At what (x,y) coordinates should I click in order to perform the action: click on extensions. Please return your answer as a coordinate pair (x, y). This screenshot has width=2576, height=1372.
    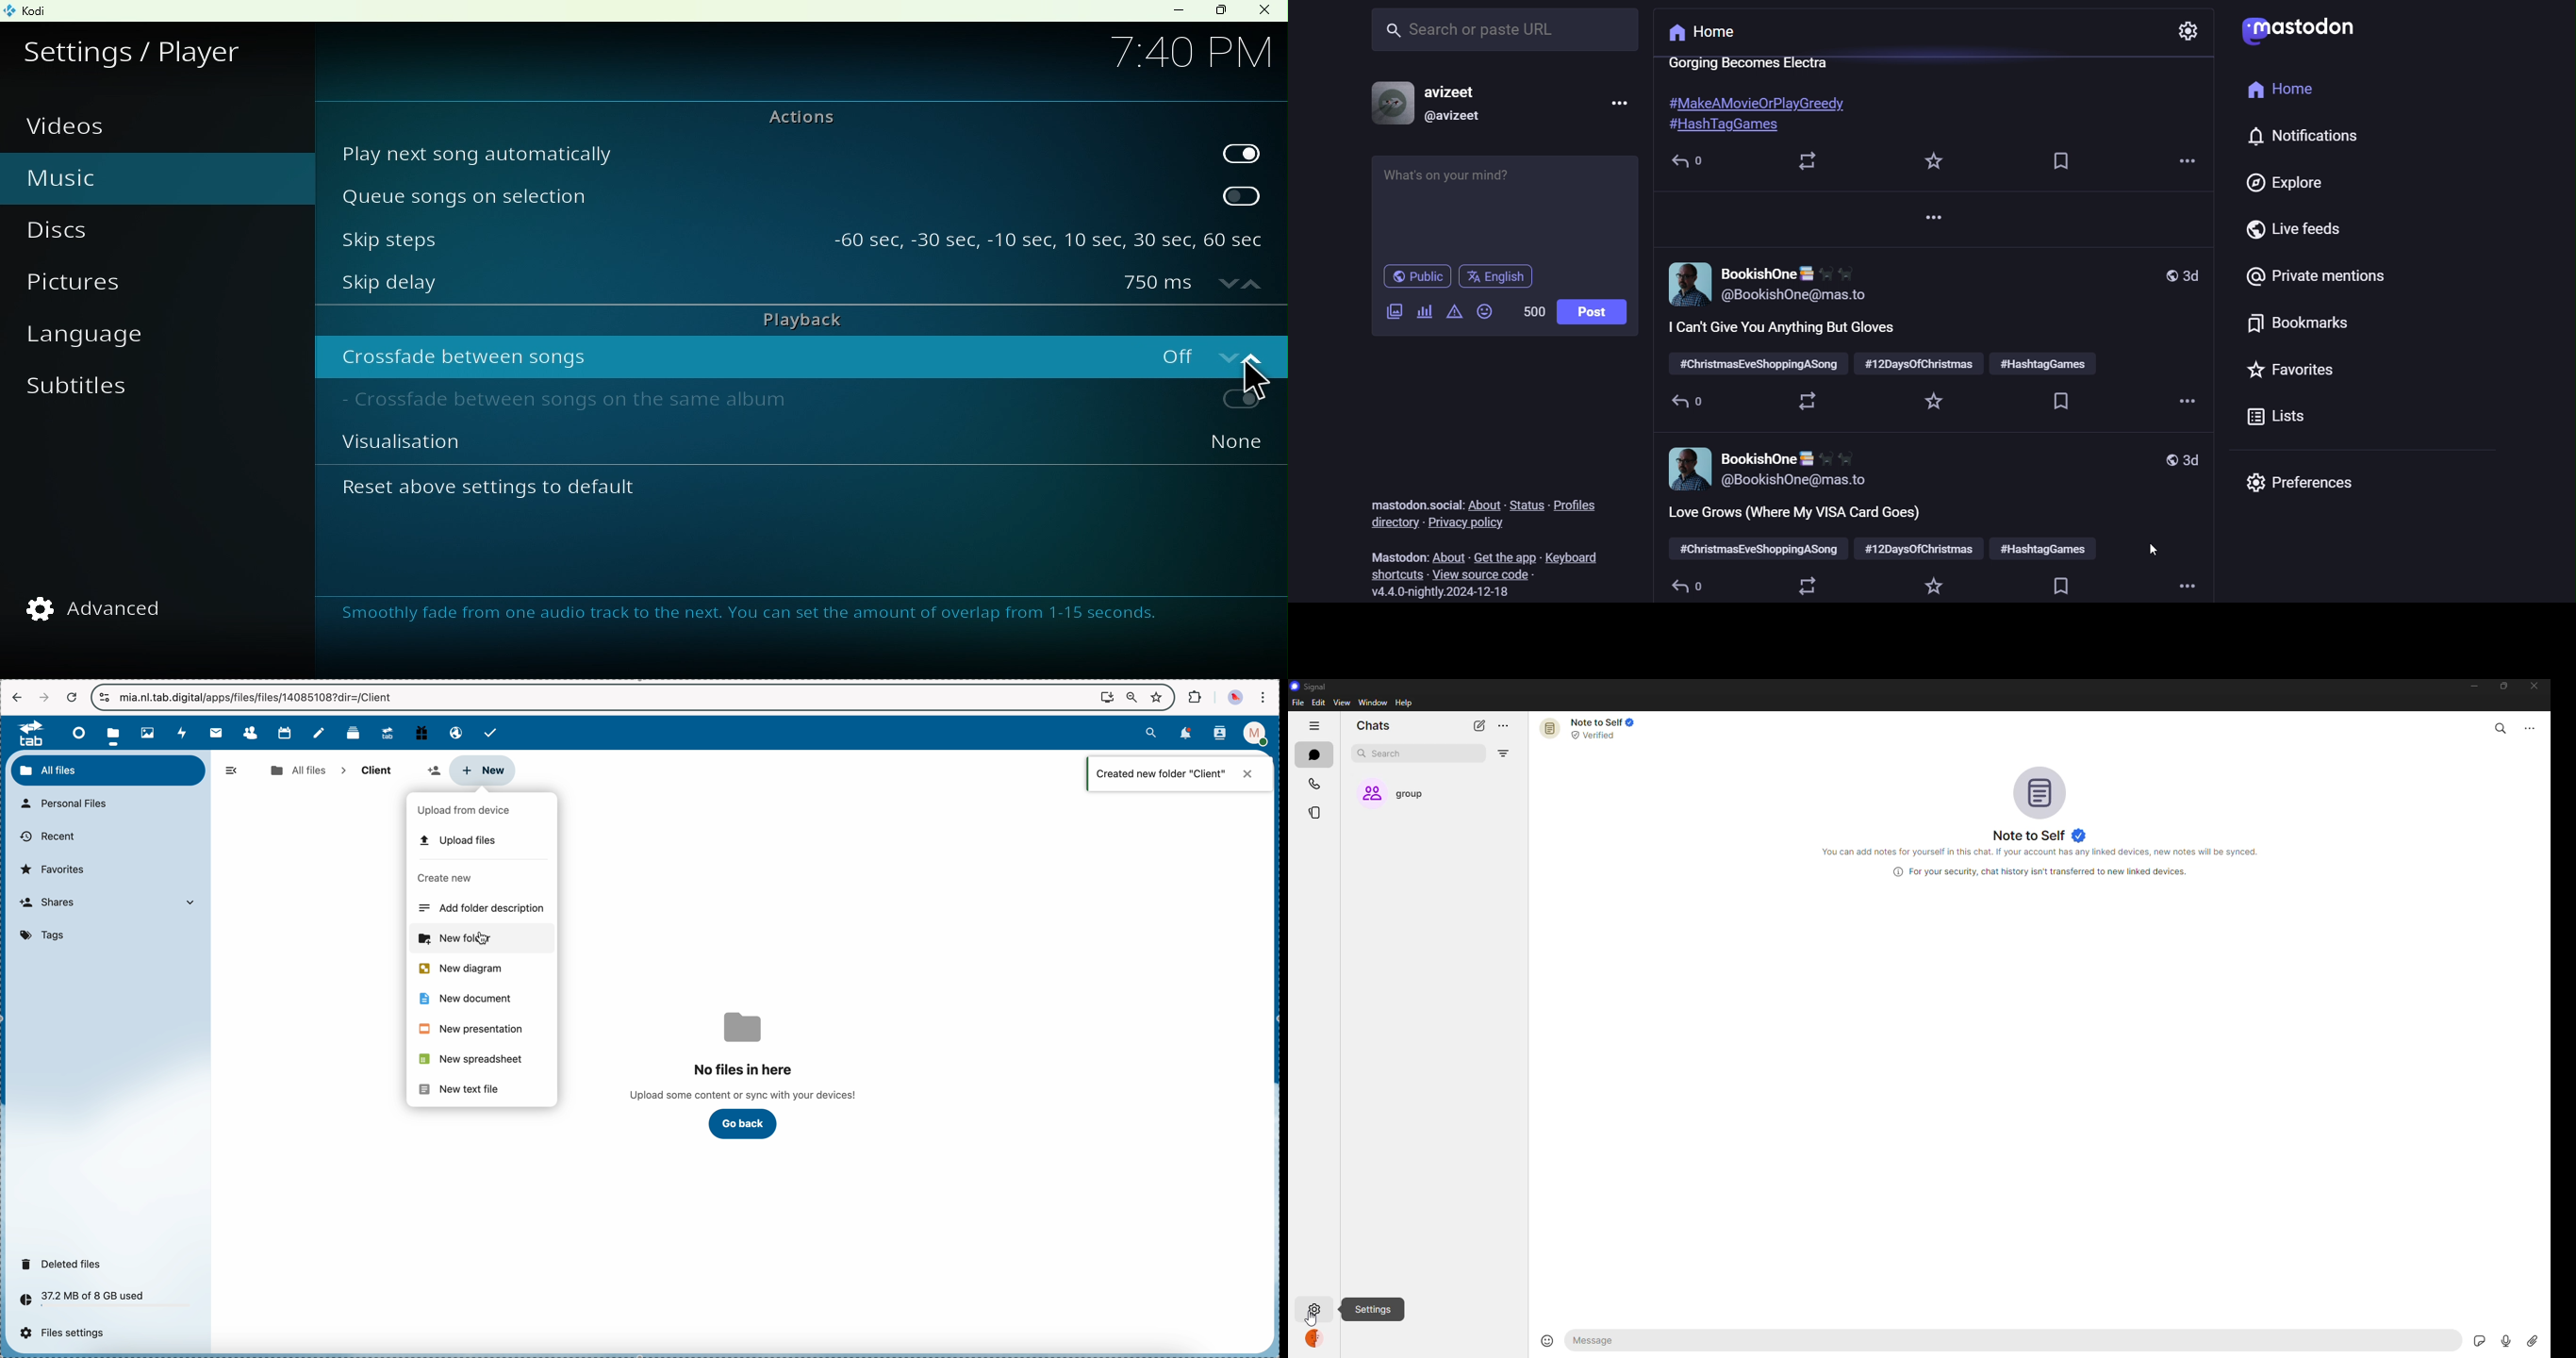
    Looking at the image, I should click on (1197, 696).